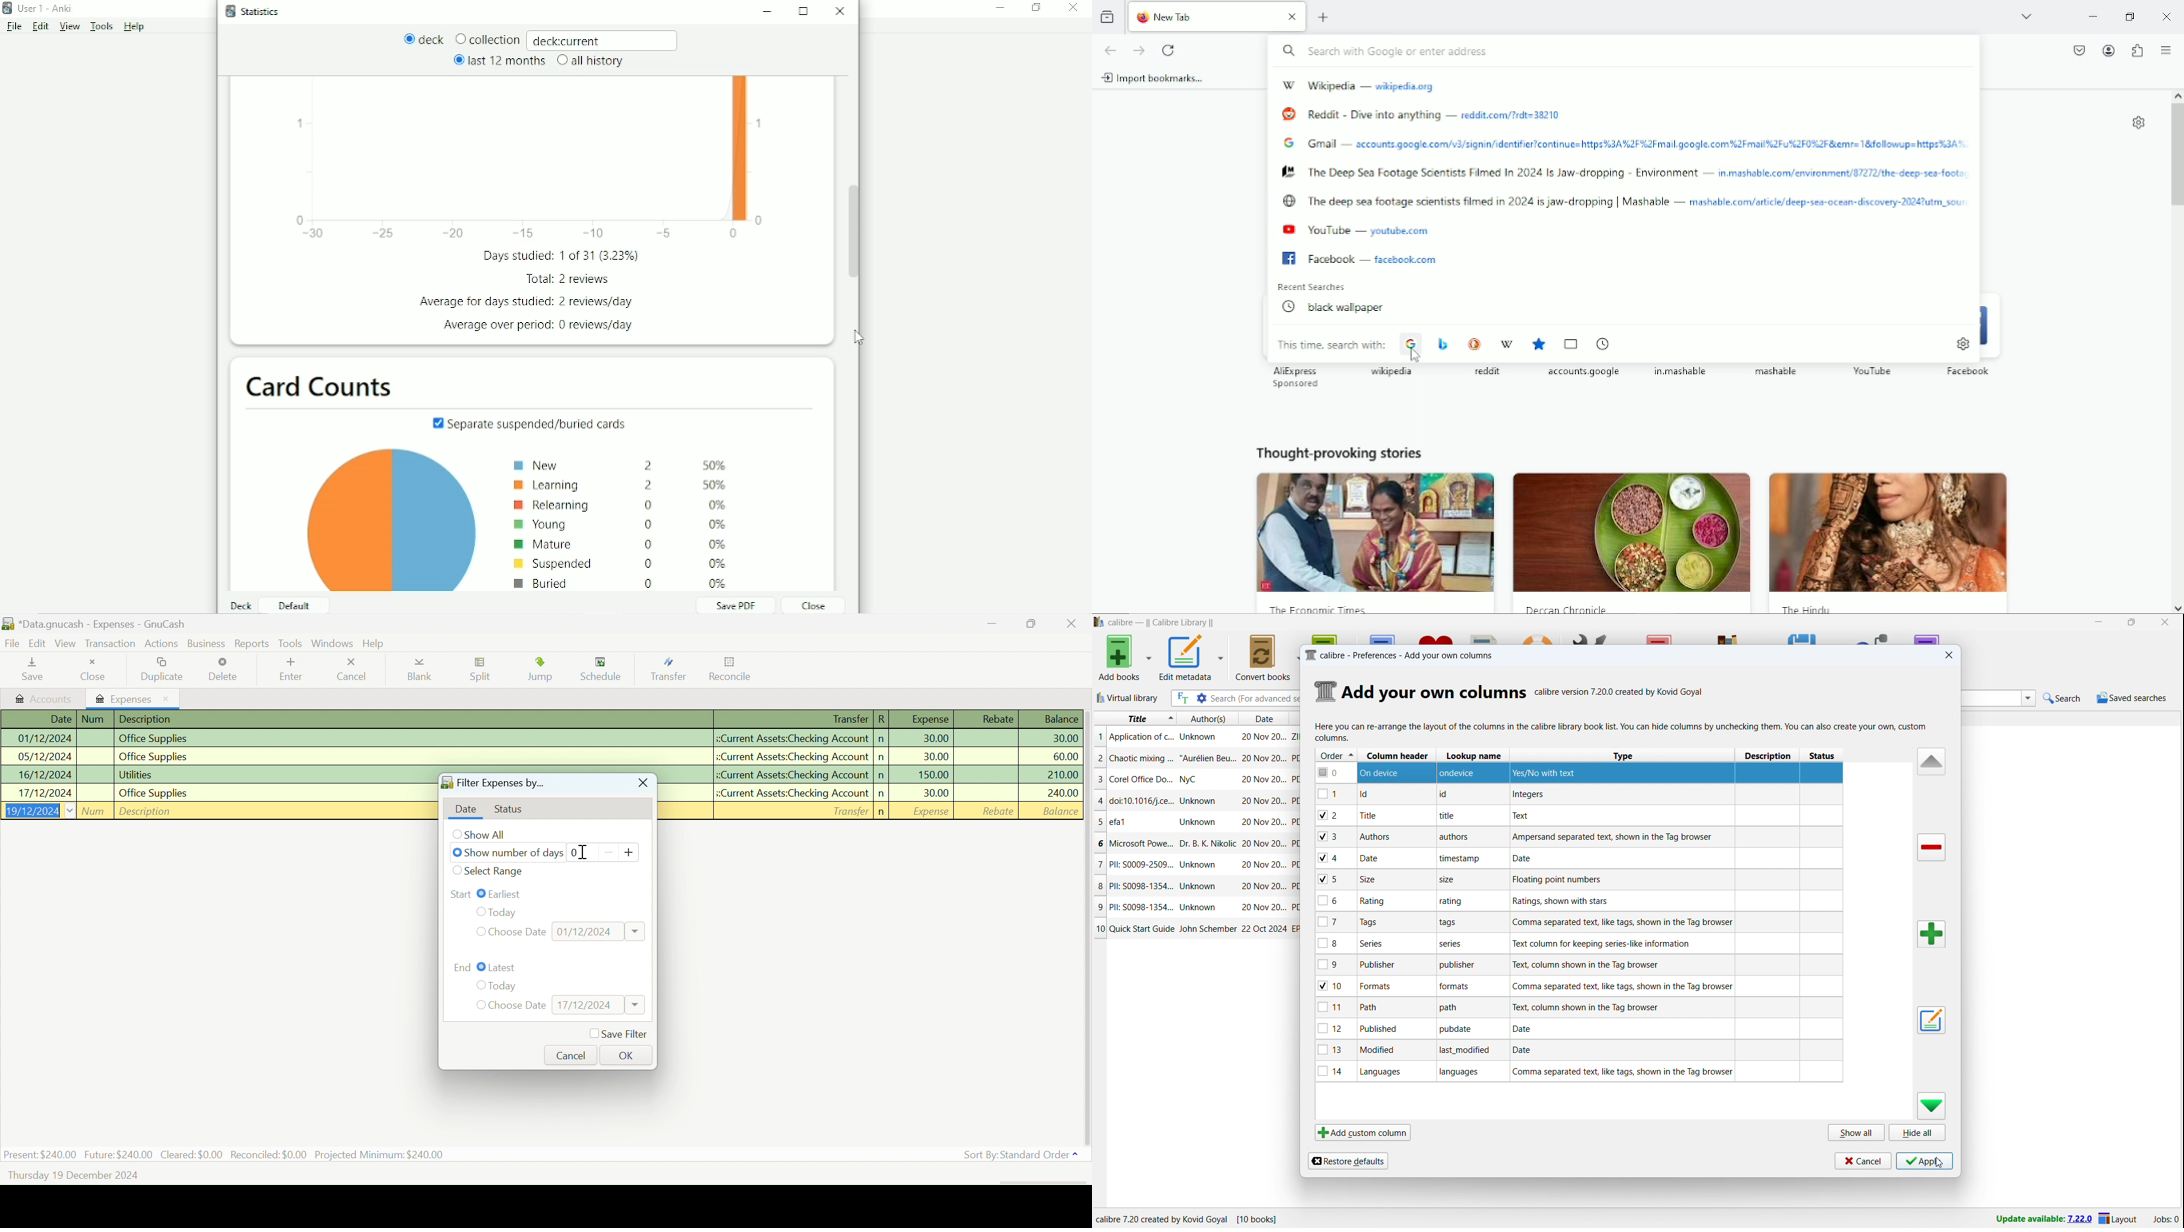  I want to click on Statistics, so click(257, 11).